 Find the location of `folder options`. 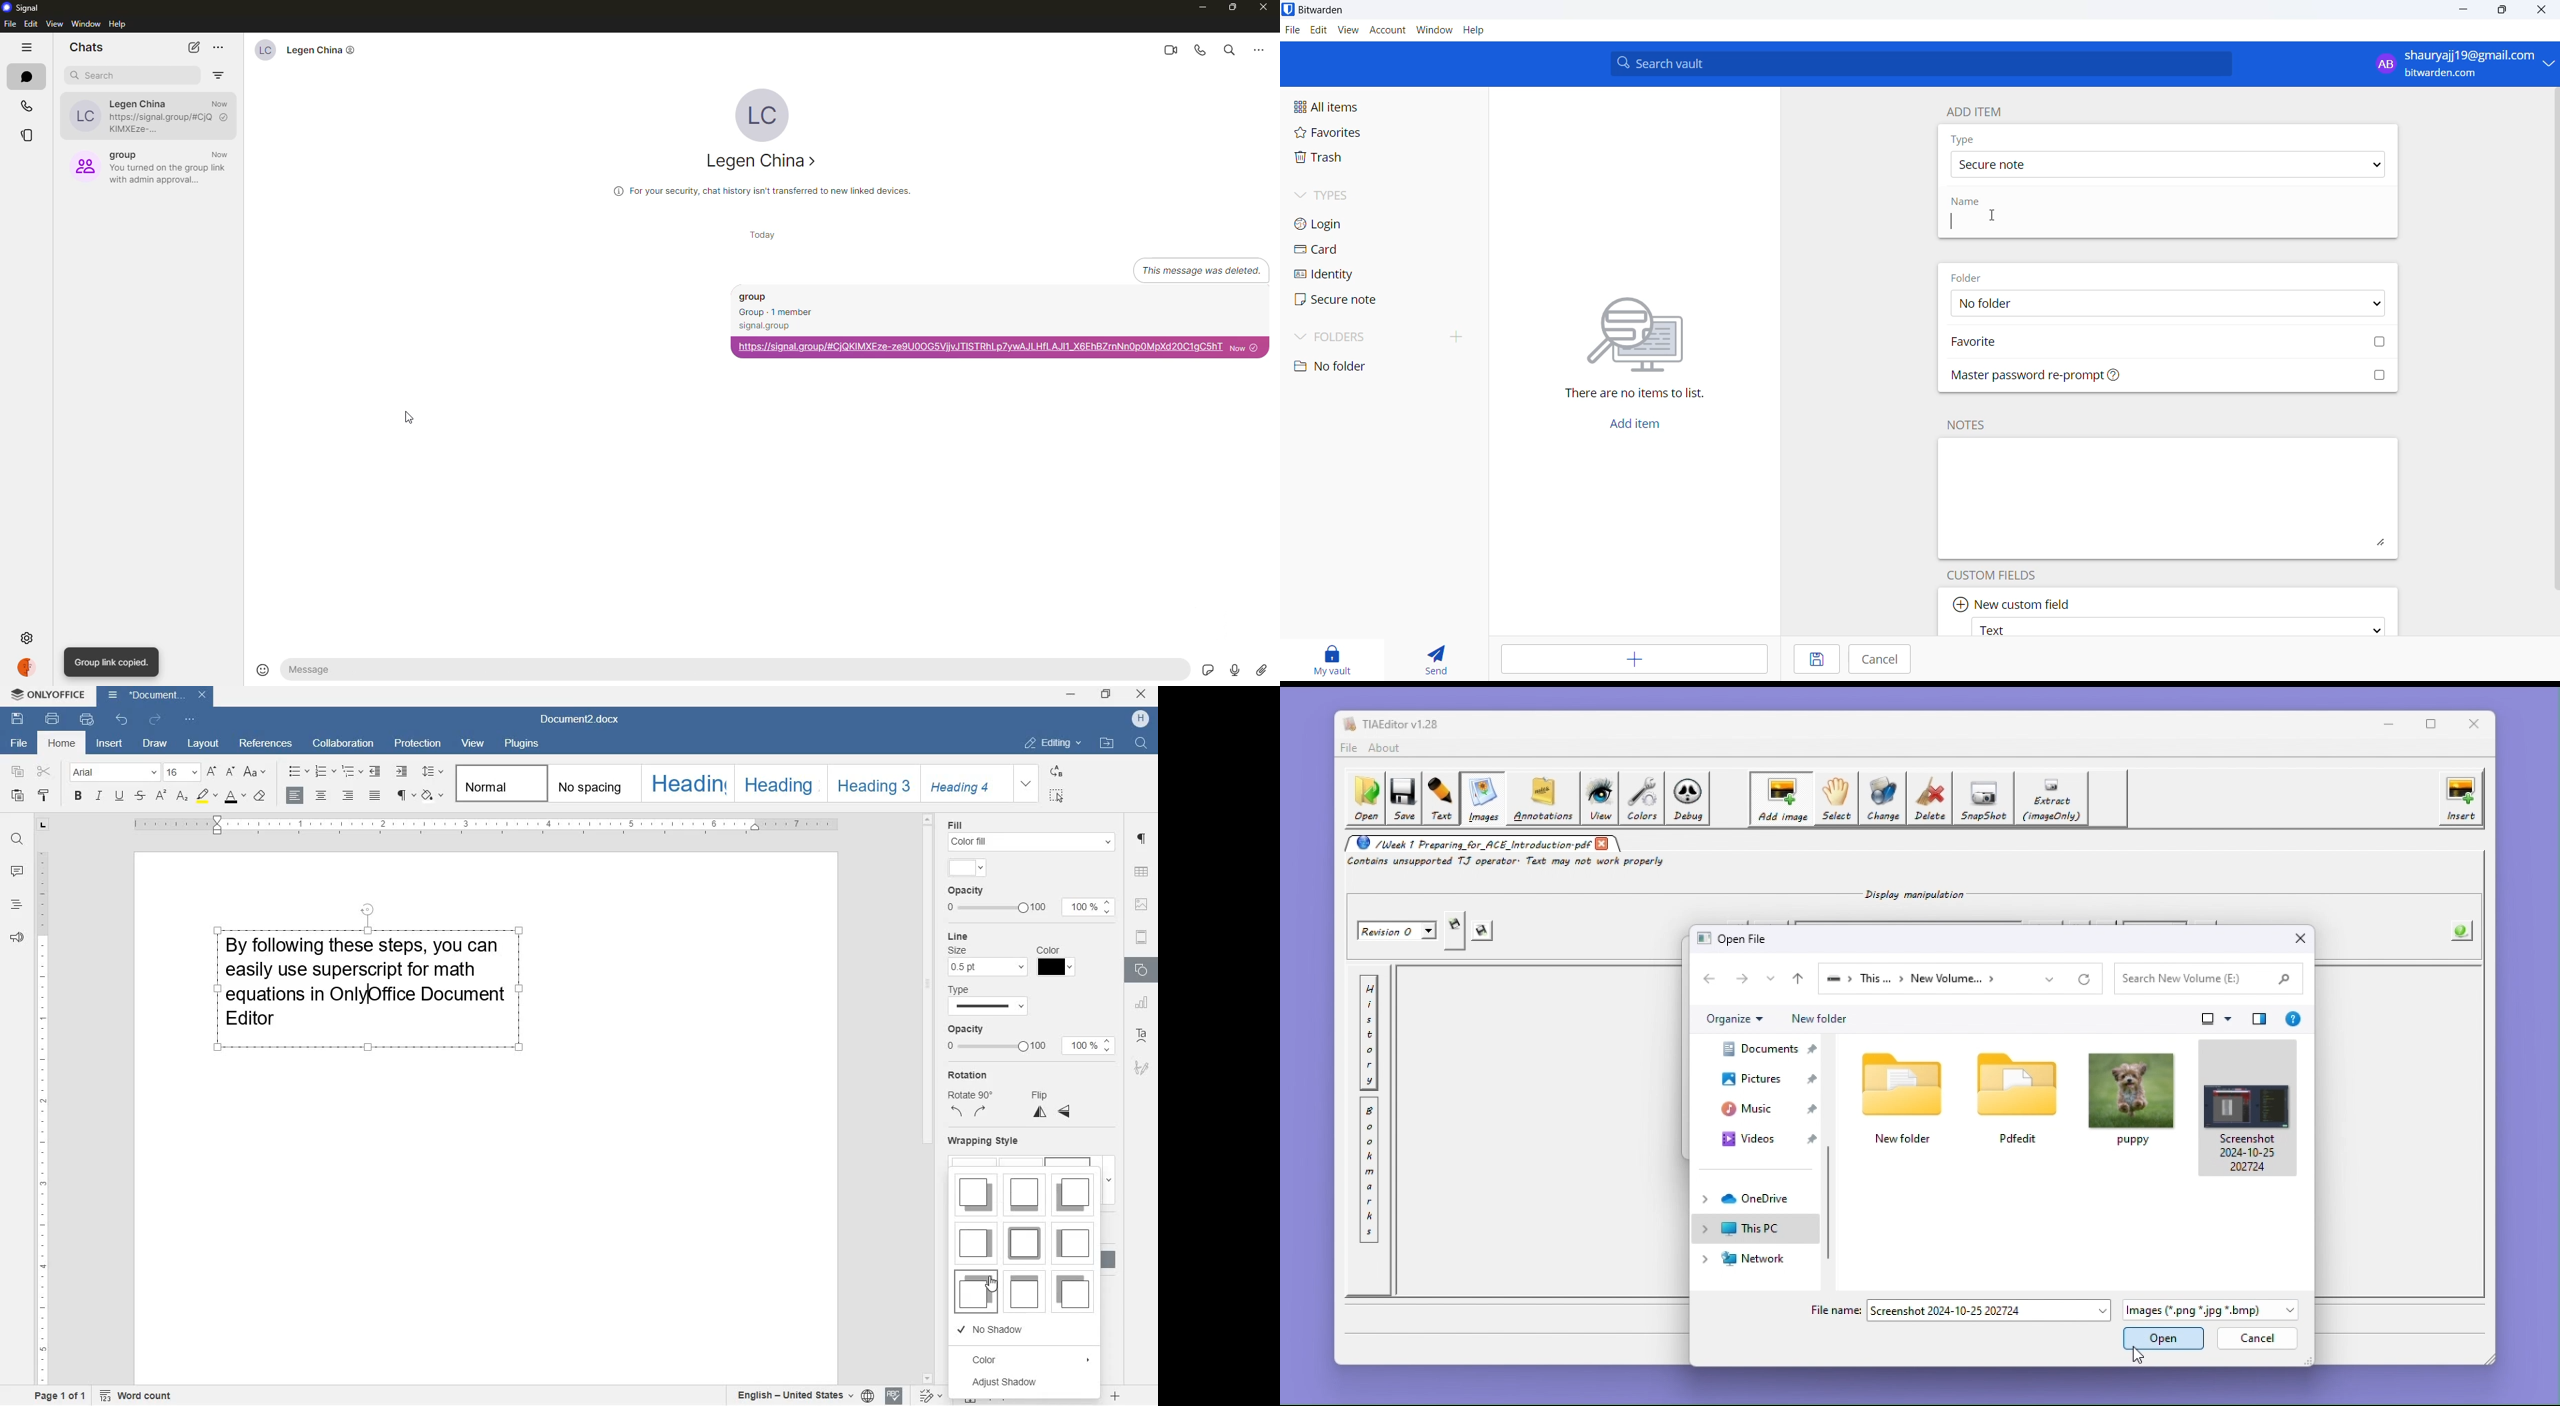

folder options is located at coordinates (2165, 305).